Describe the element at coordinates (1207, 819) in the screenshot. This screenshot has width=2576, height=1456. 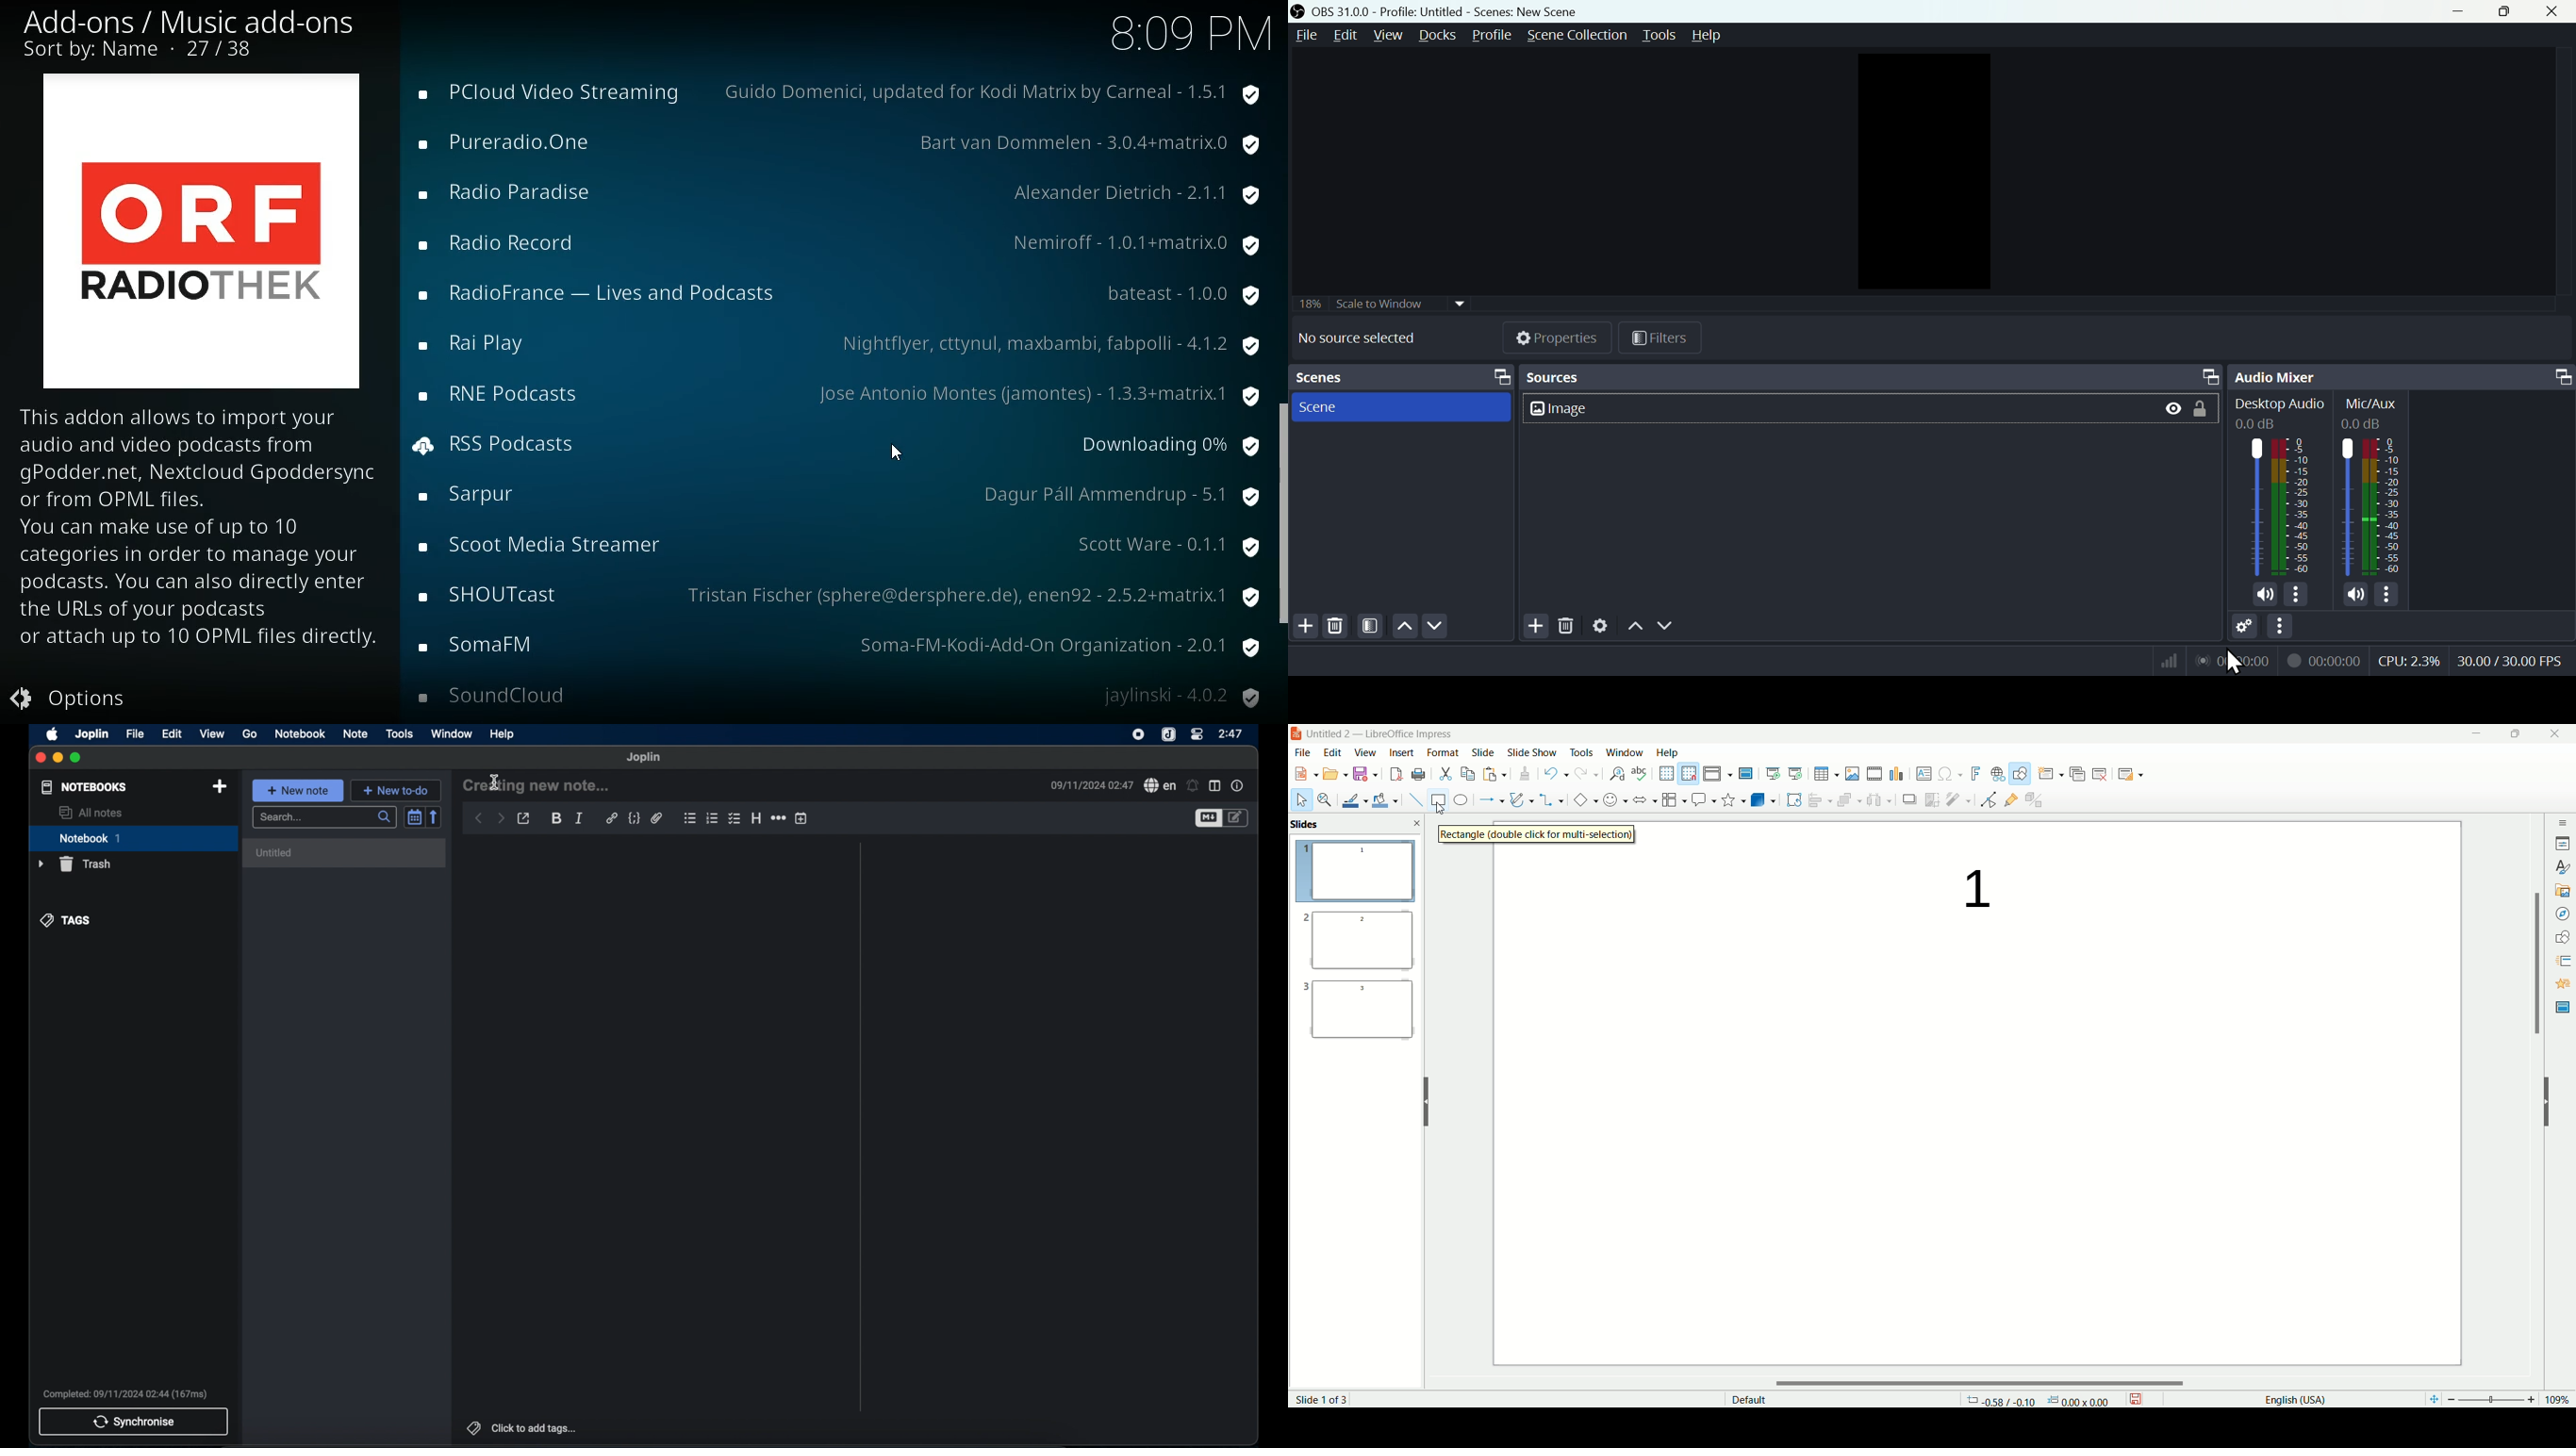
I see `toggle editor` at that location.